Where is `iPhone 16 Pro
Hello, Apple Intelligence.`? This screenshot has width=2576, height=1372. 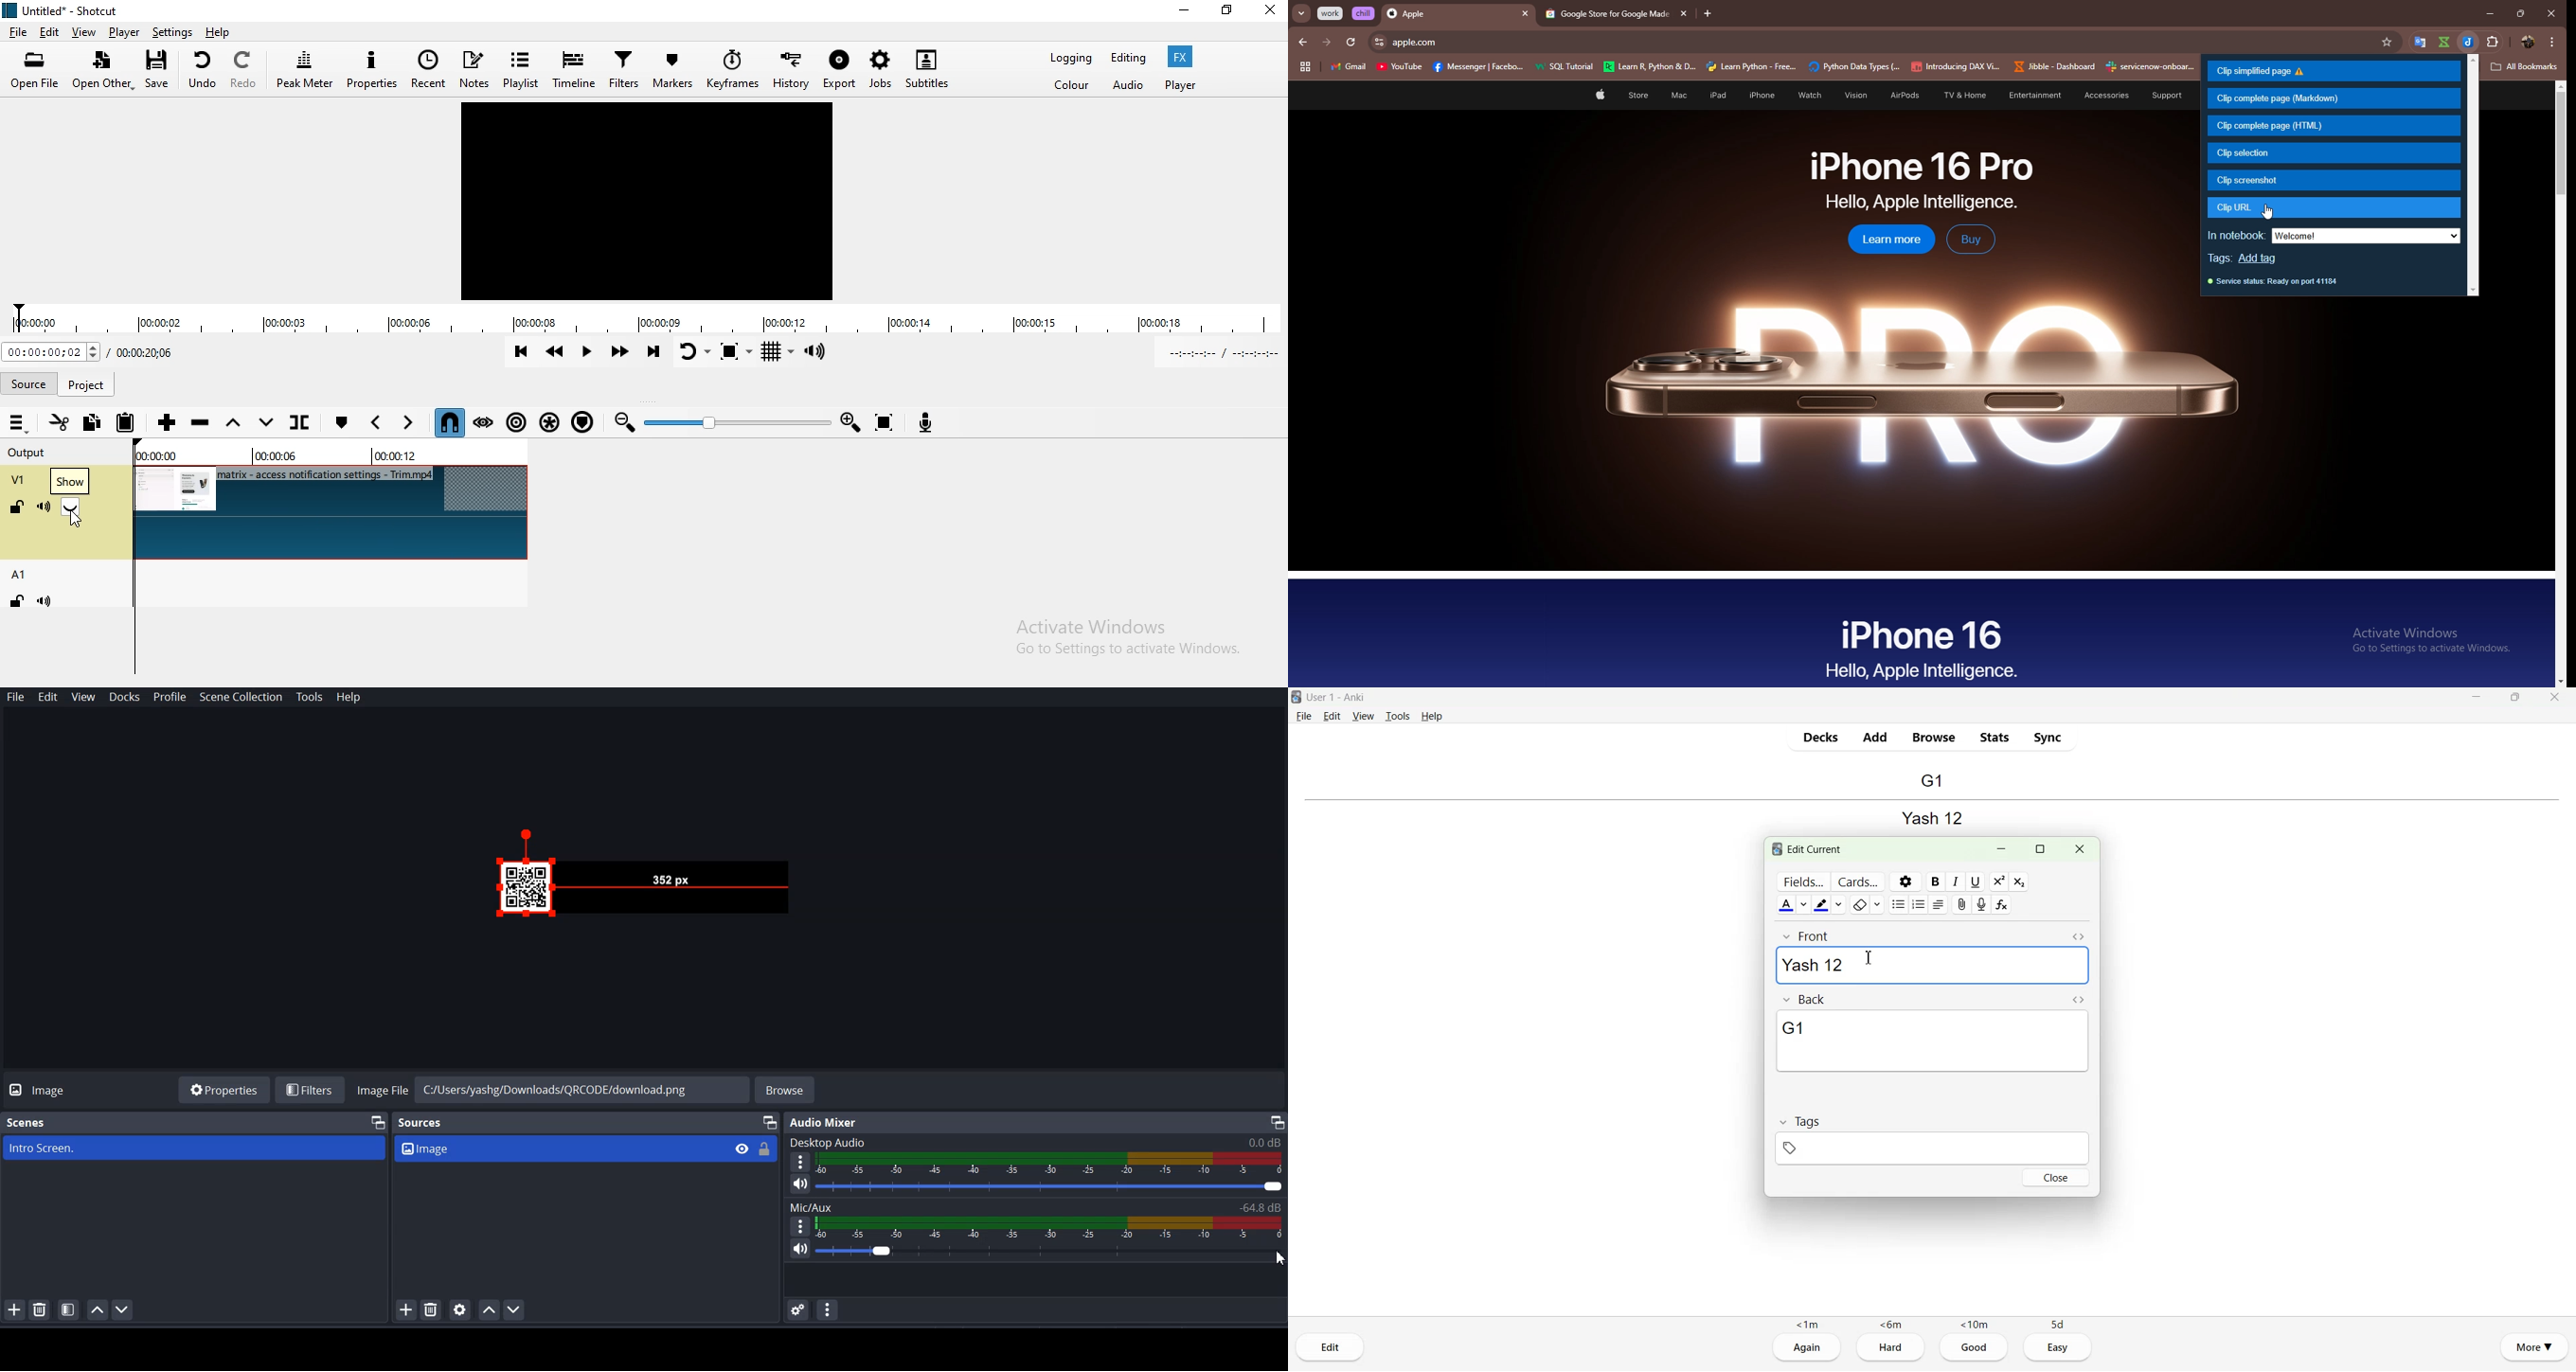 iPhone 16 Pro
Hello, Apple Intelligence. is located at coordinates (1922, 181).